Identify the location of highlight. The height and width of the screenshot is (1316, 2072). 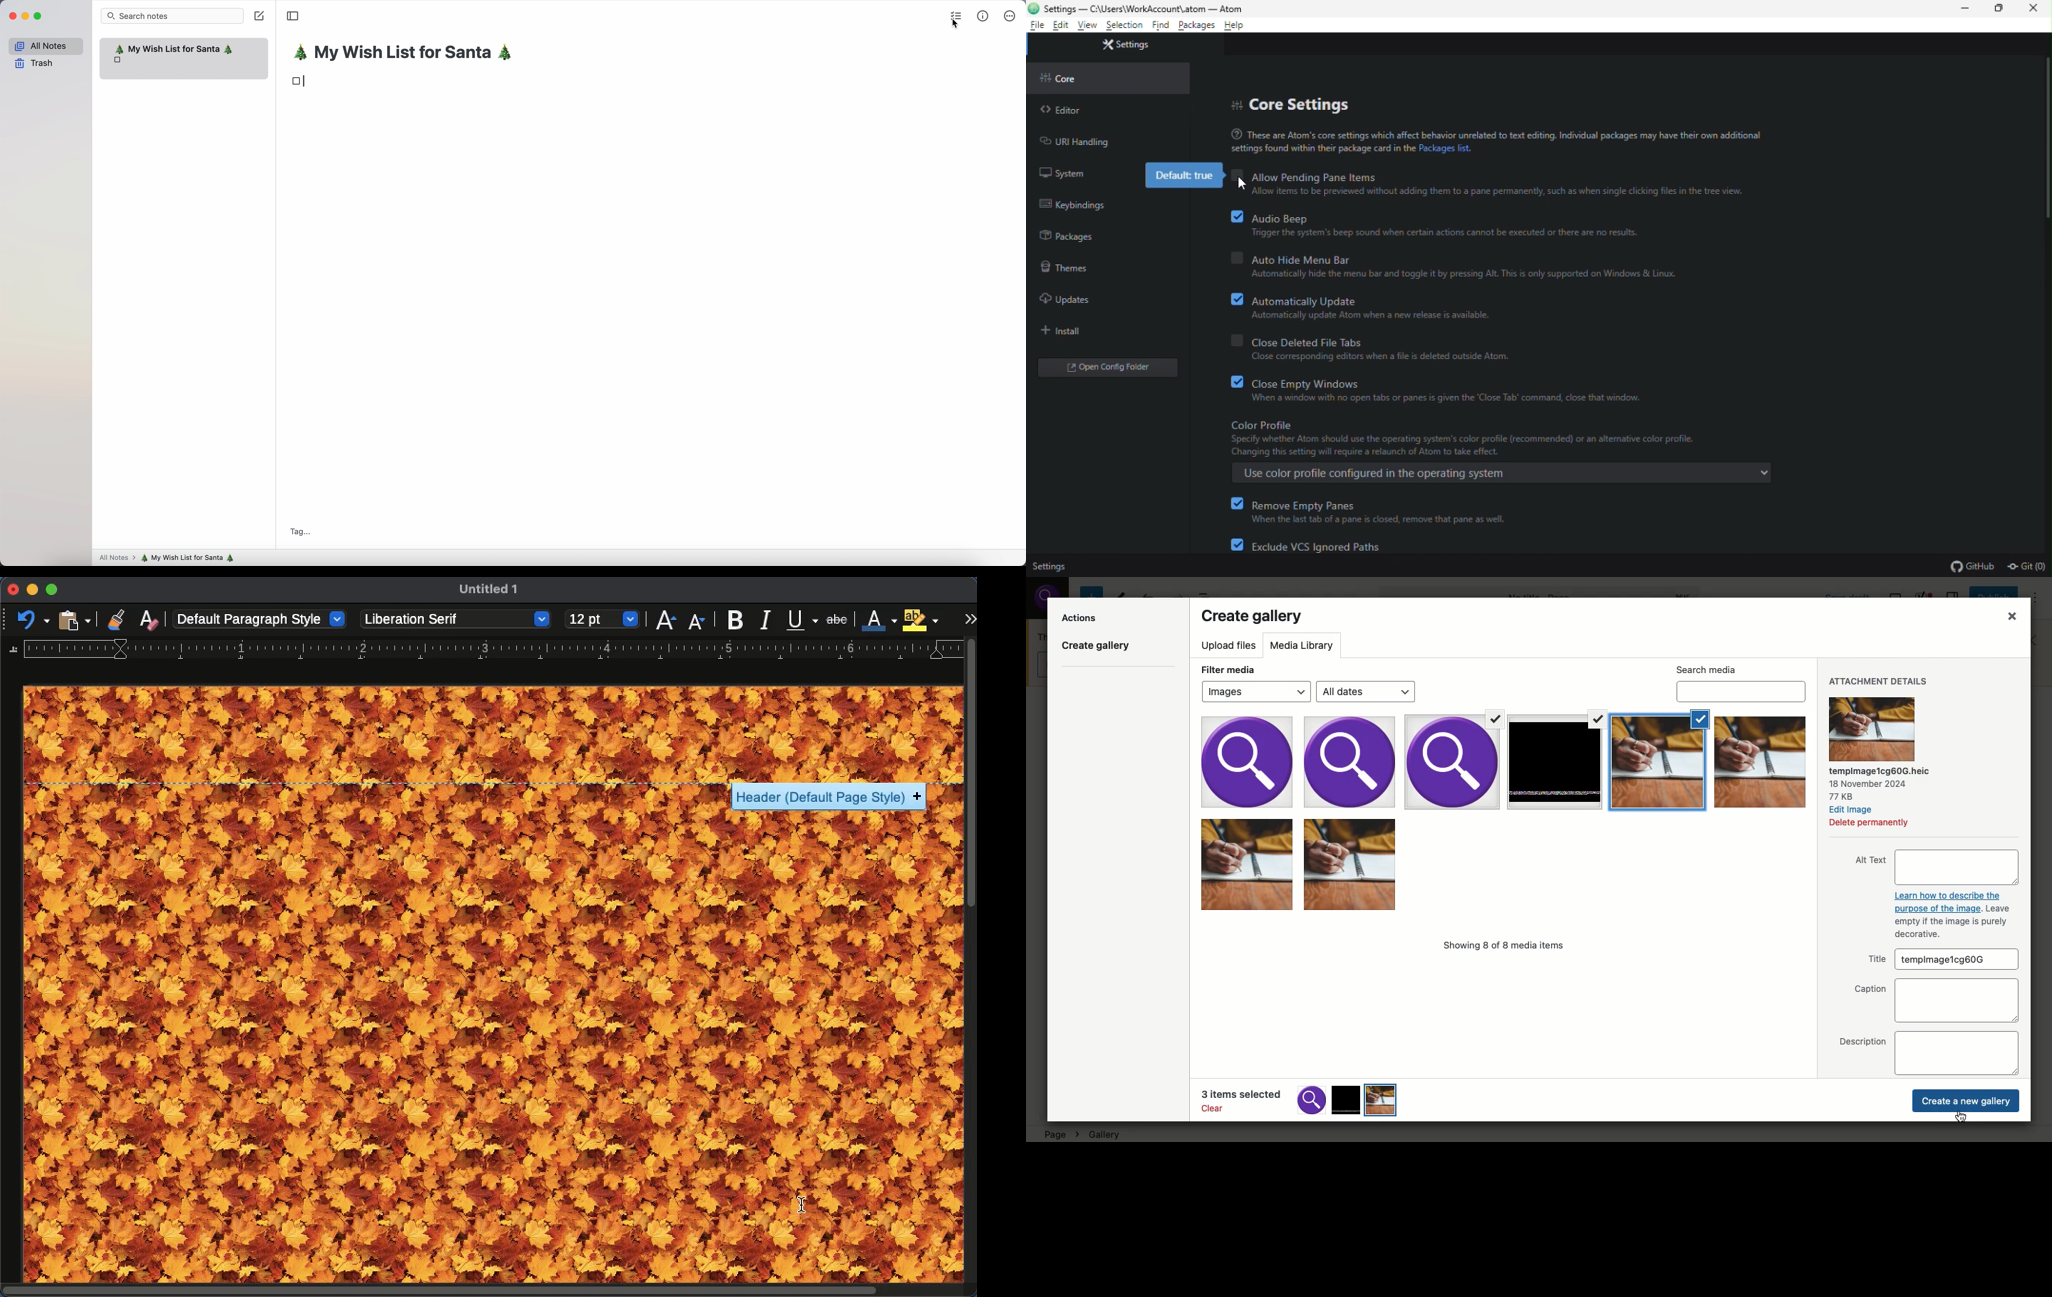
(920, 620).